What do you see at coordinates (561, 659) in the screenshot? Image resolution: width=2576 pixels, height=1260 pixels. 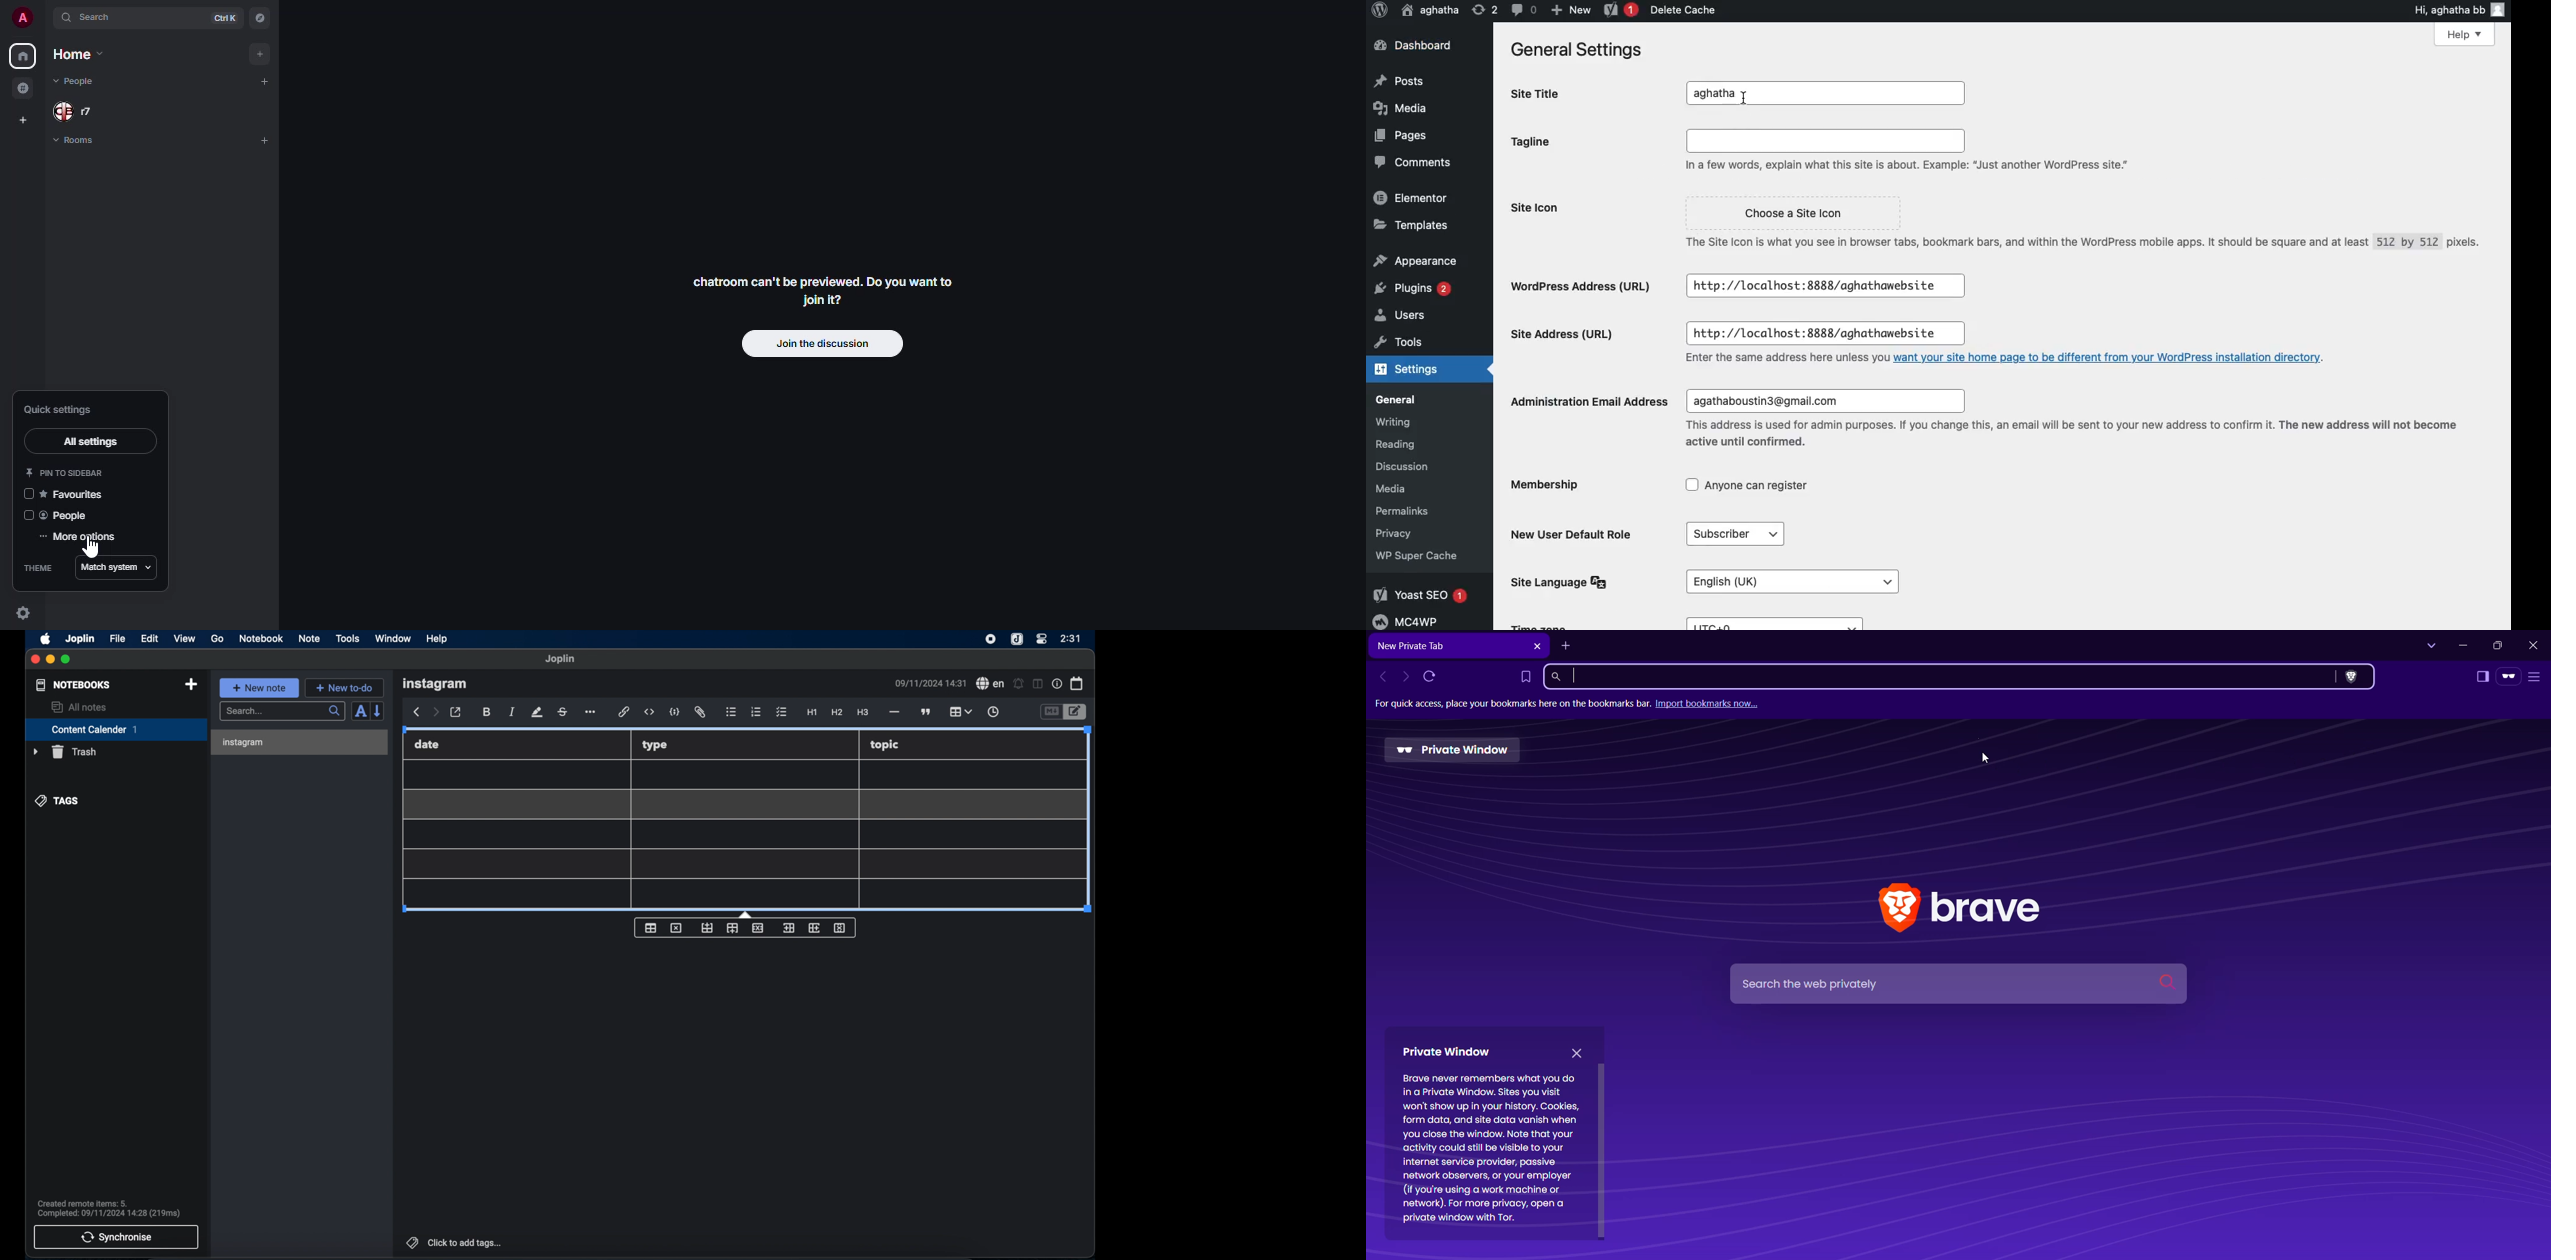 I see `Joplin` at bounding box center [561, 659].